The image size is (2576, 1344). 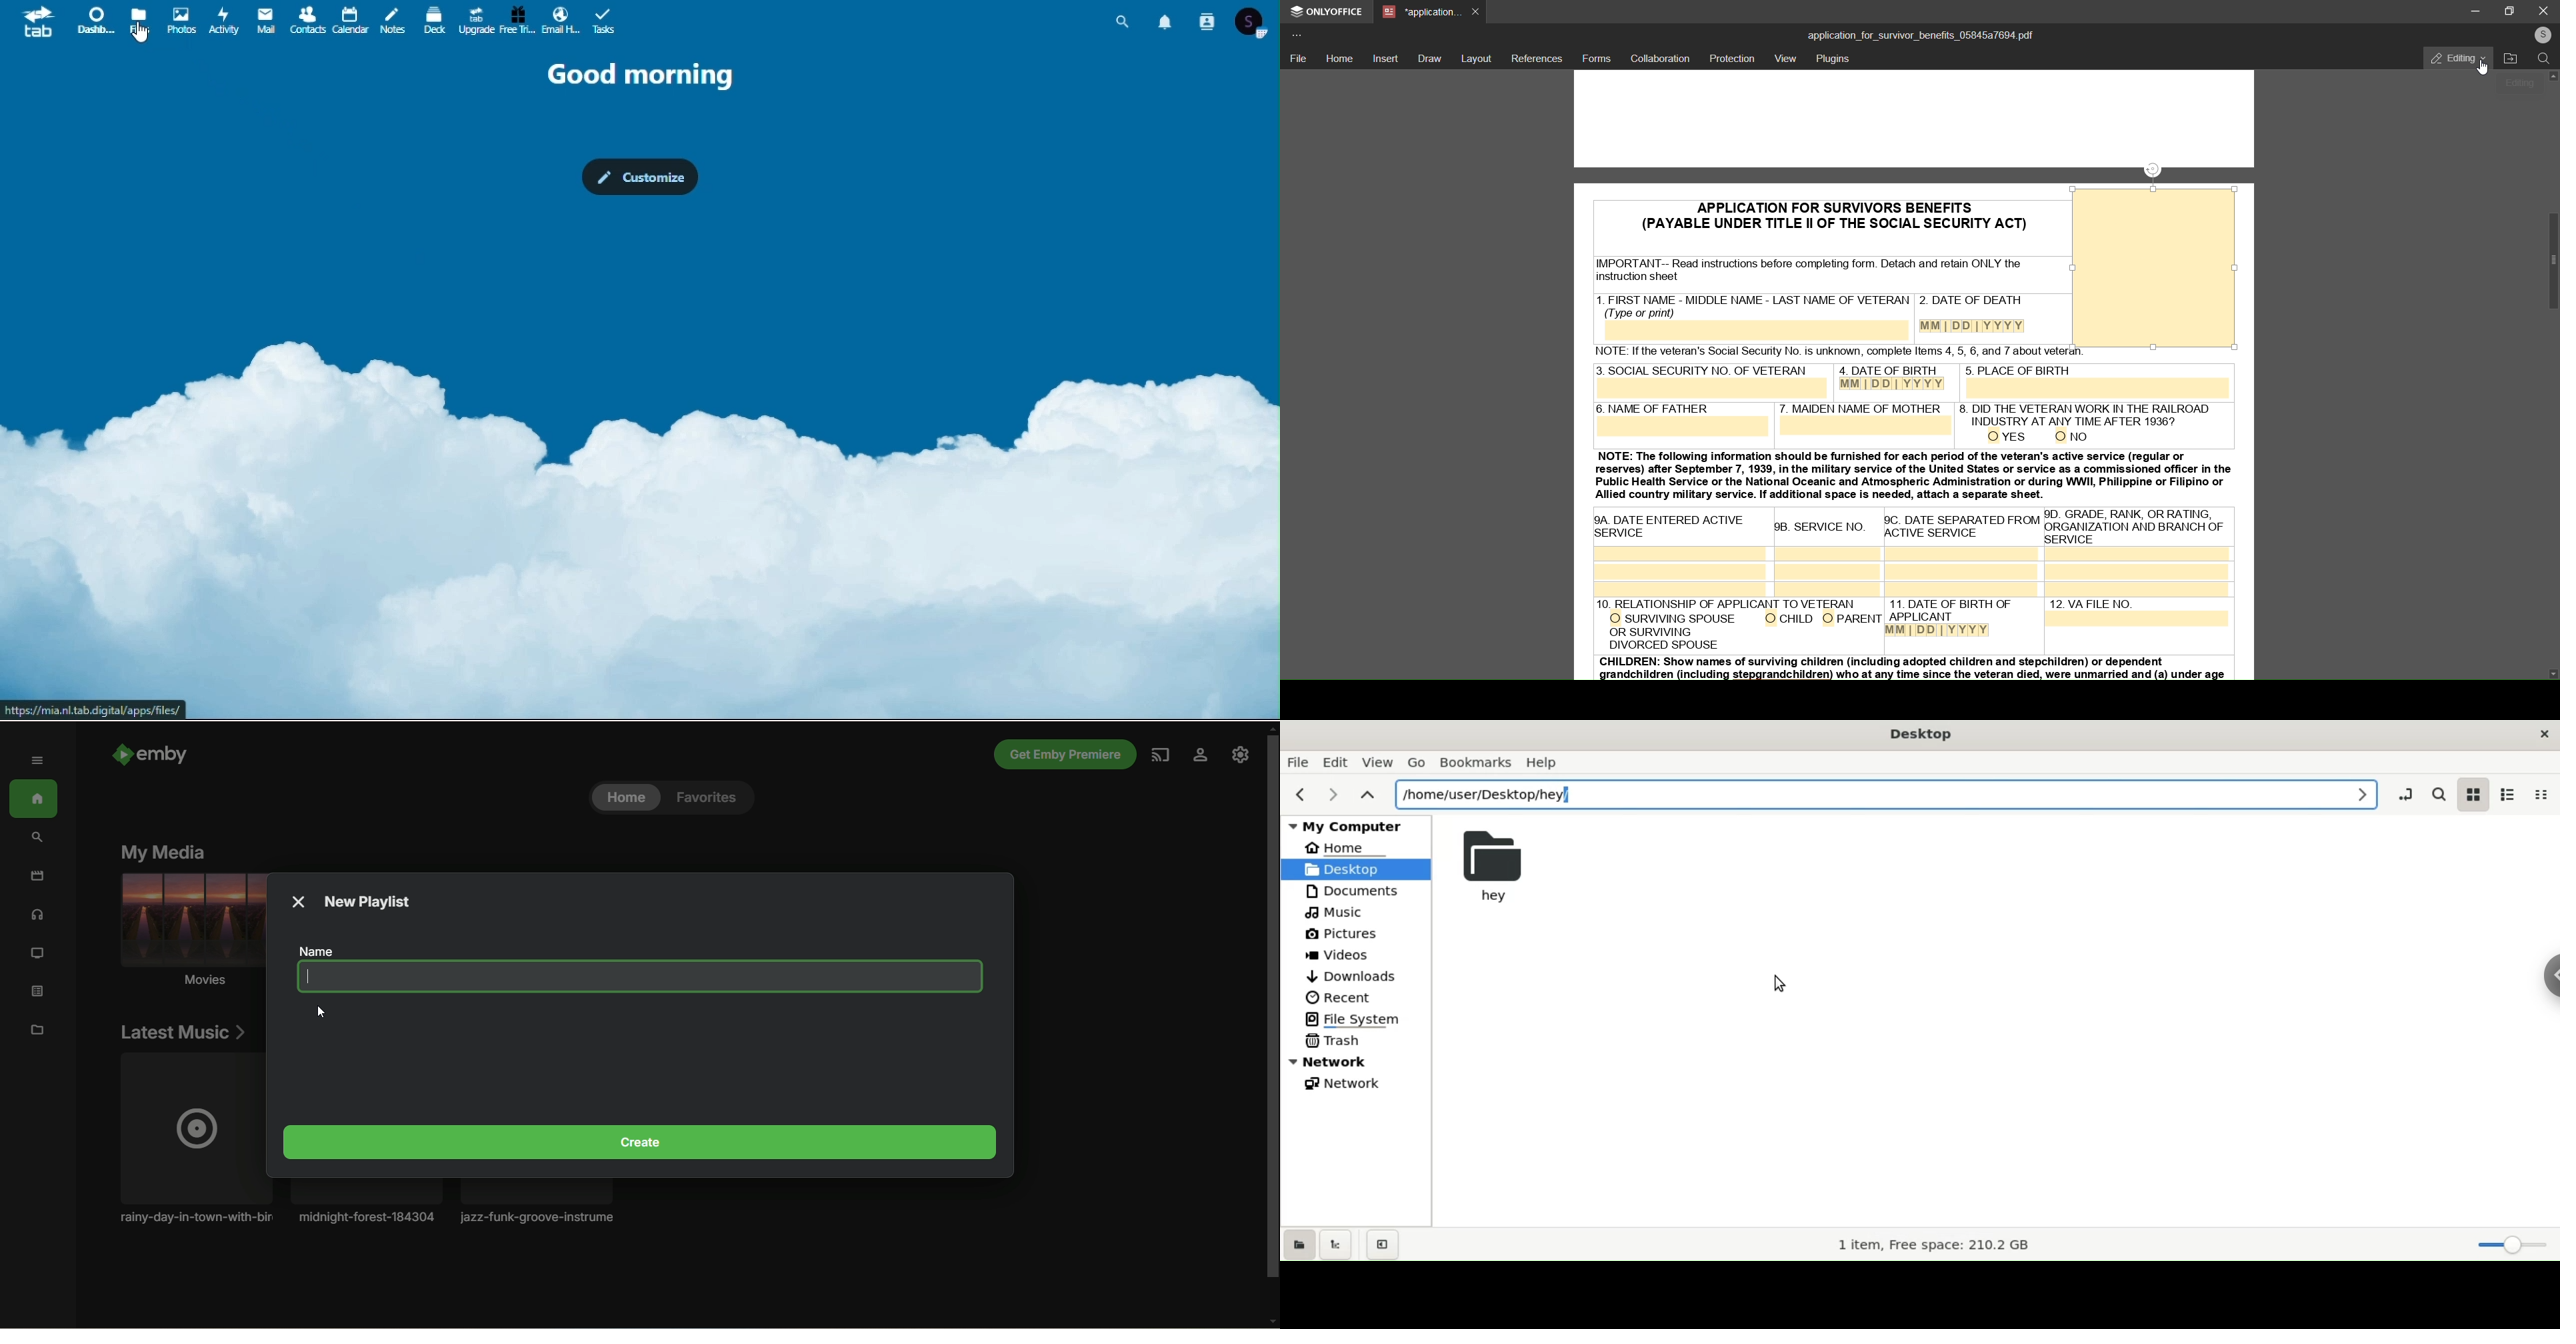 I want to click on tasks, so click(x=603, y=21).